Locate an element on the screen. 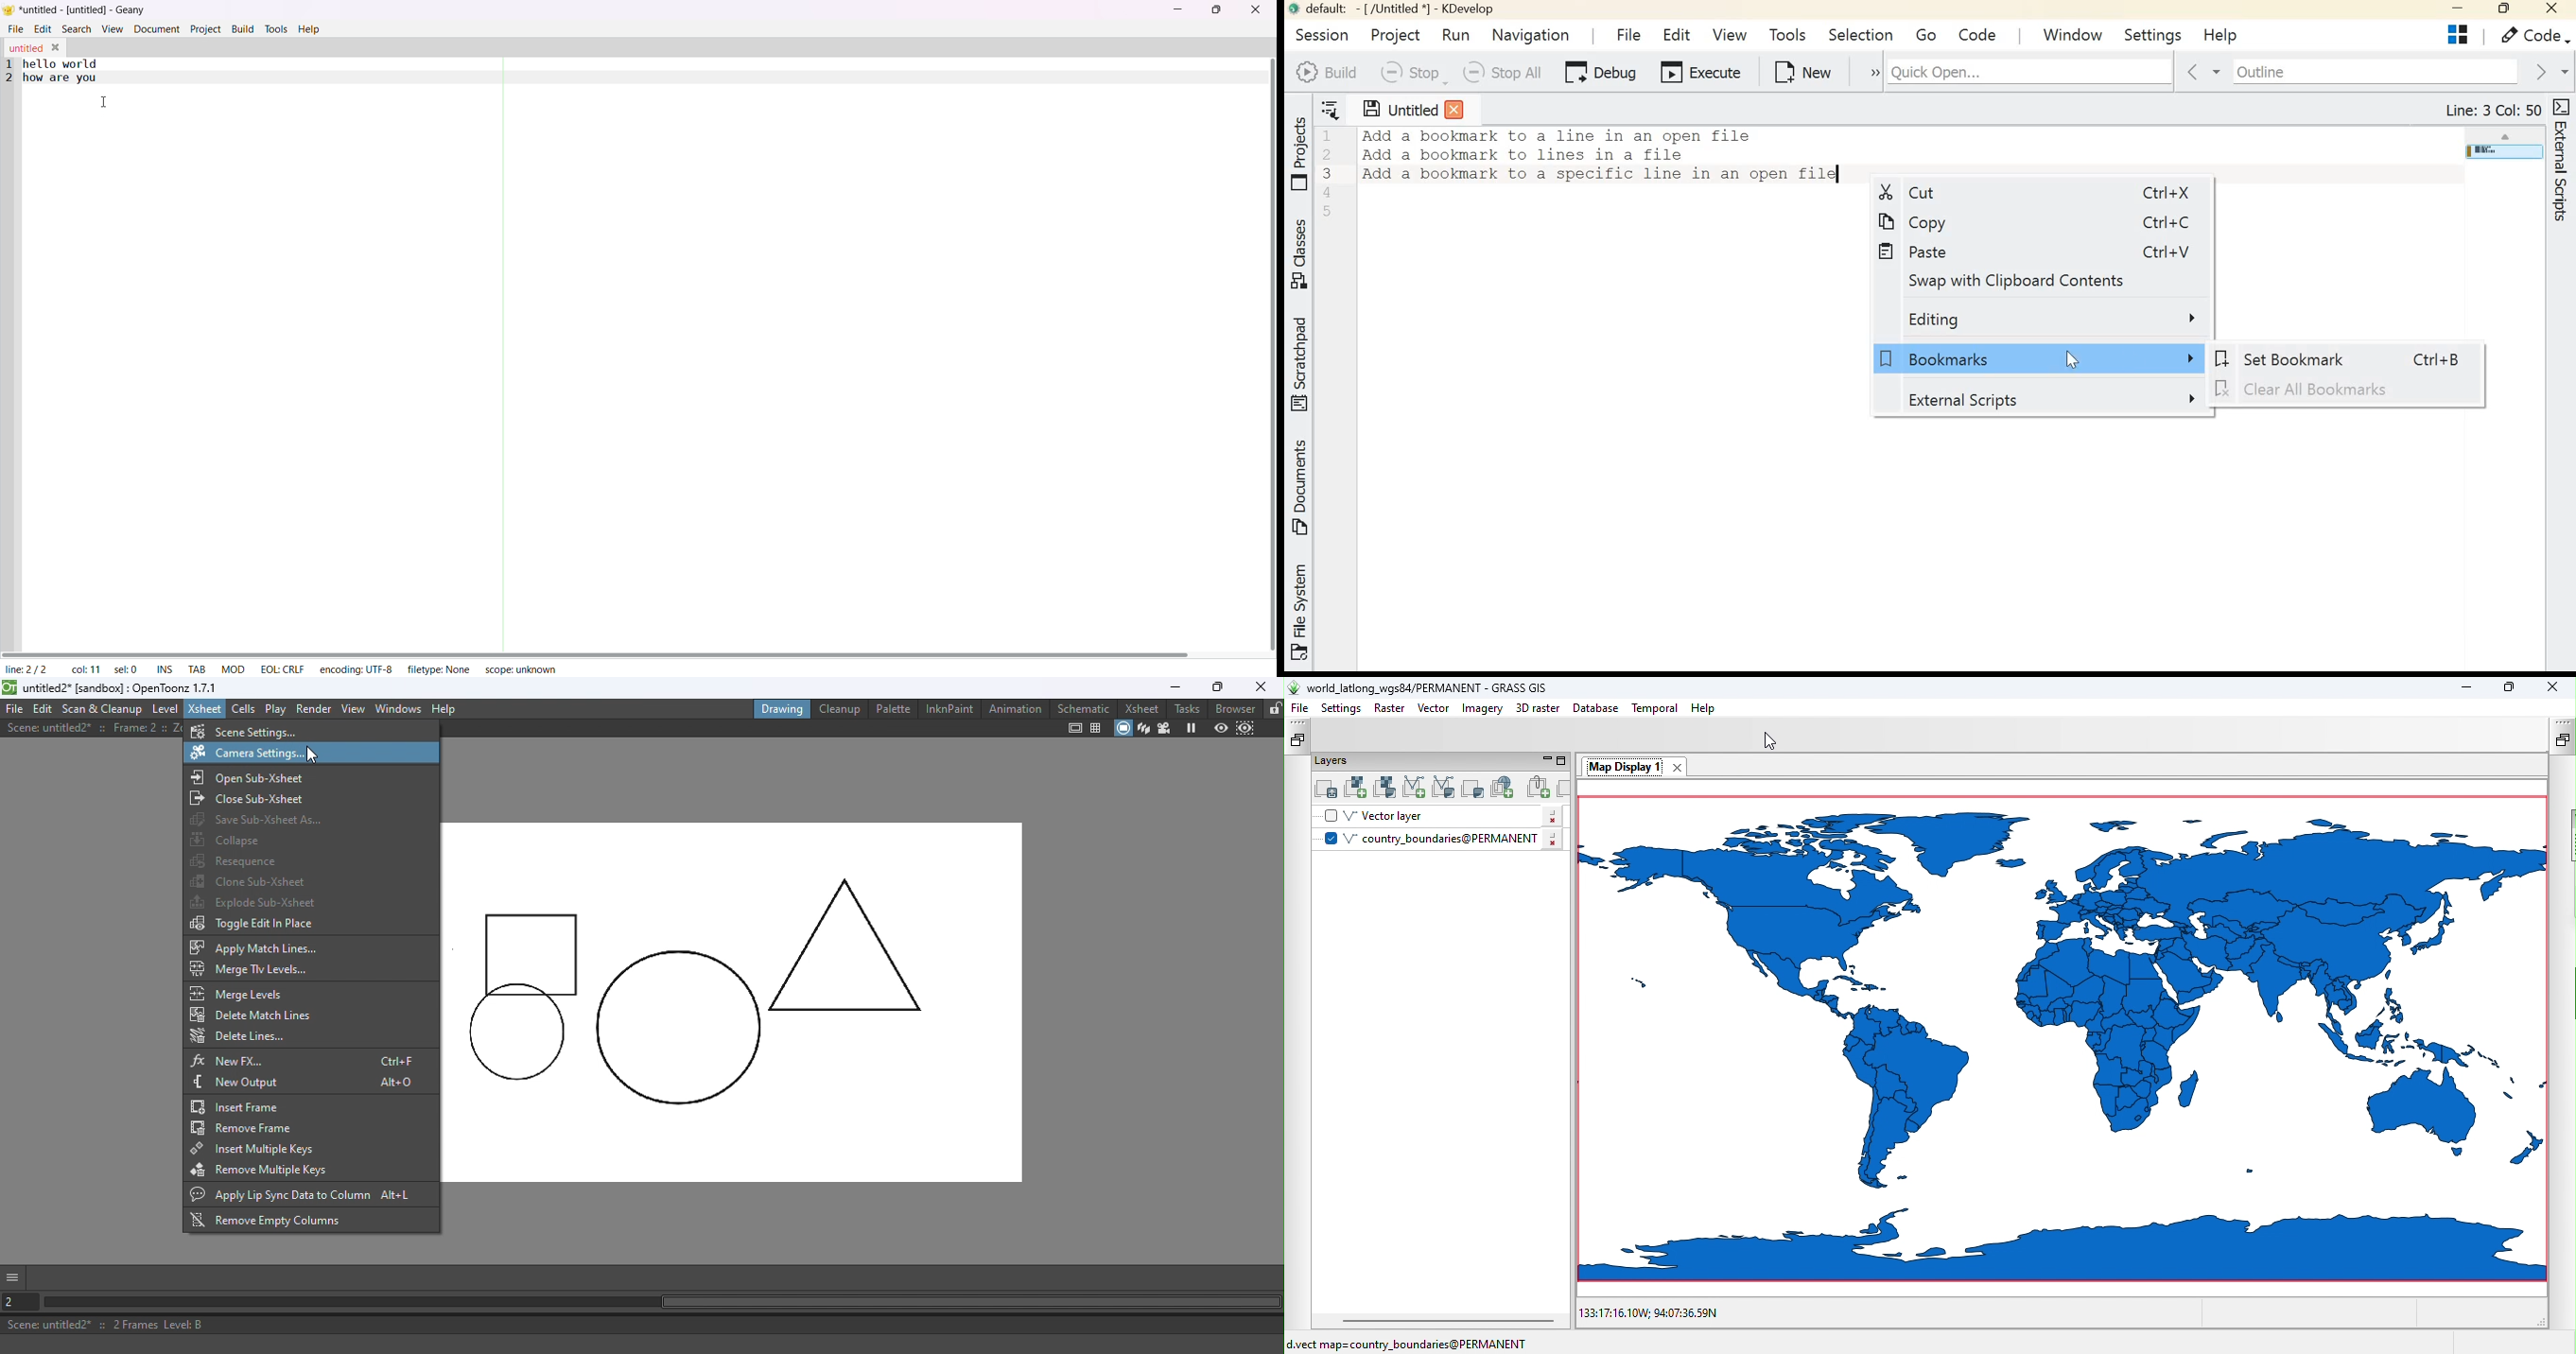  Scene: untitled2* :: 2 Frames Level: B is located at coordinates (644, 1324).